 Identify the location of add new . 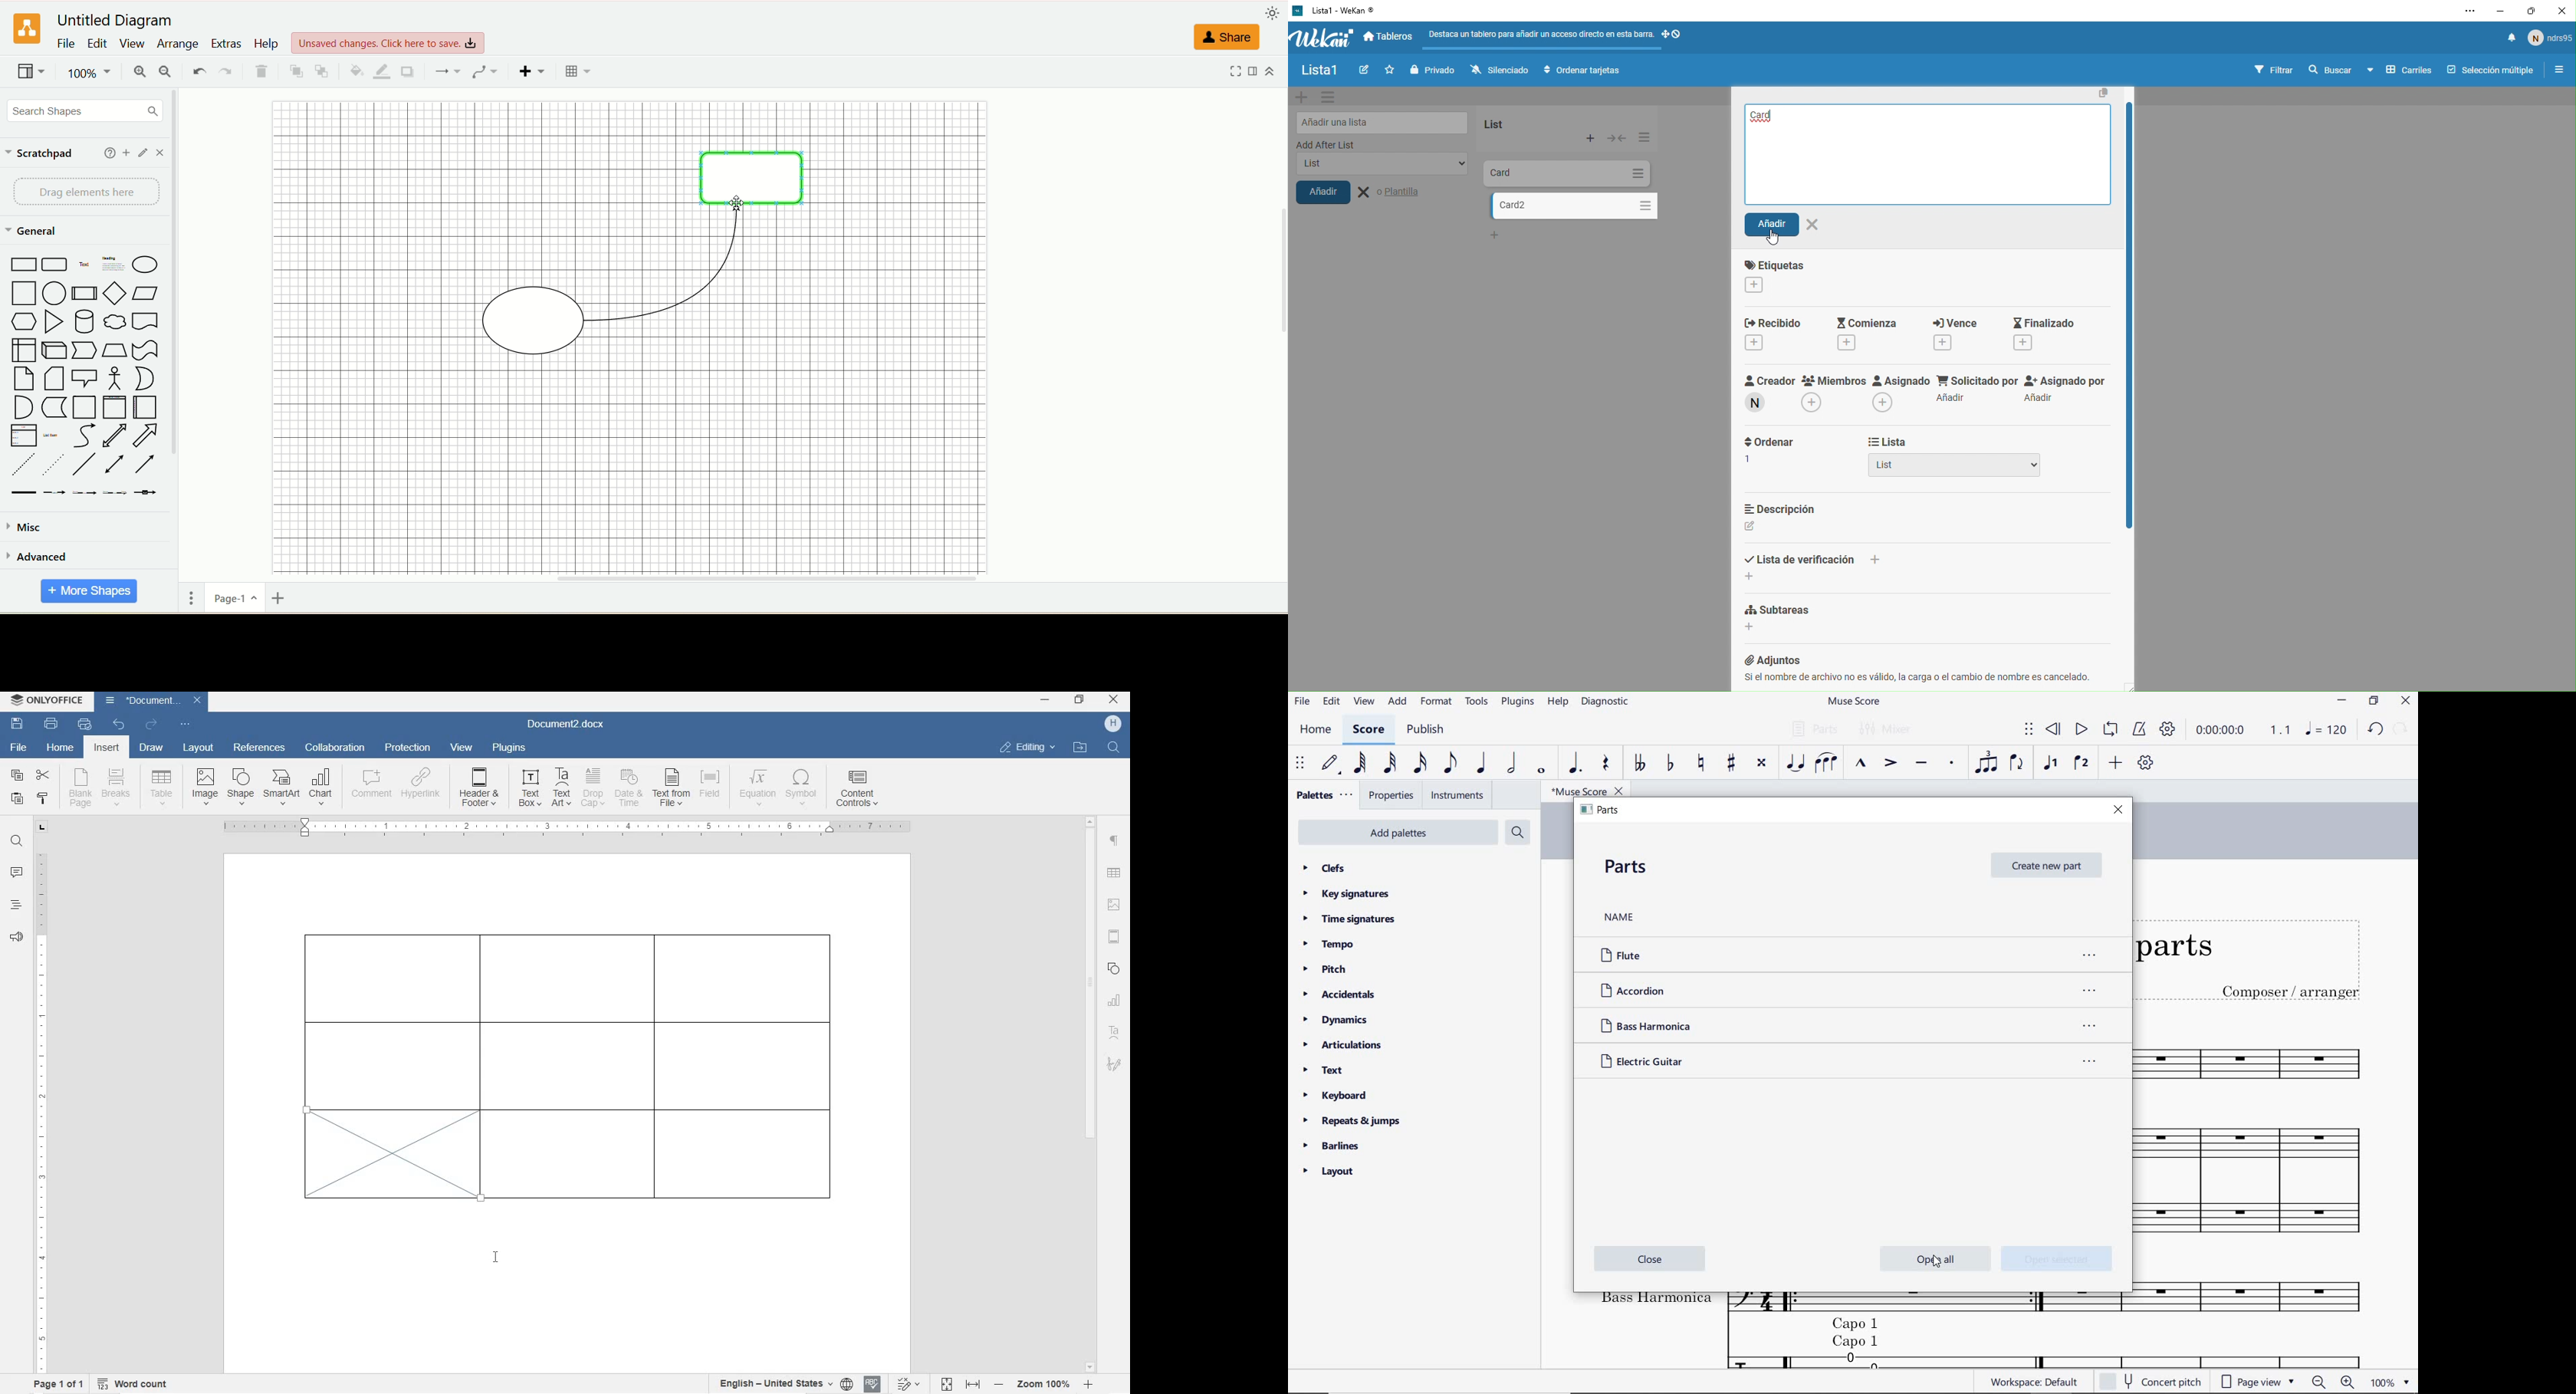
(1301, 97).